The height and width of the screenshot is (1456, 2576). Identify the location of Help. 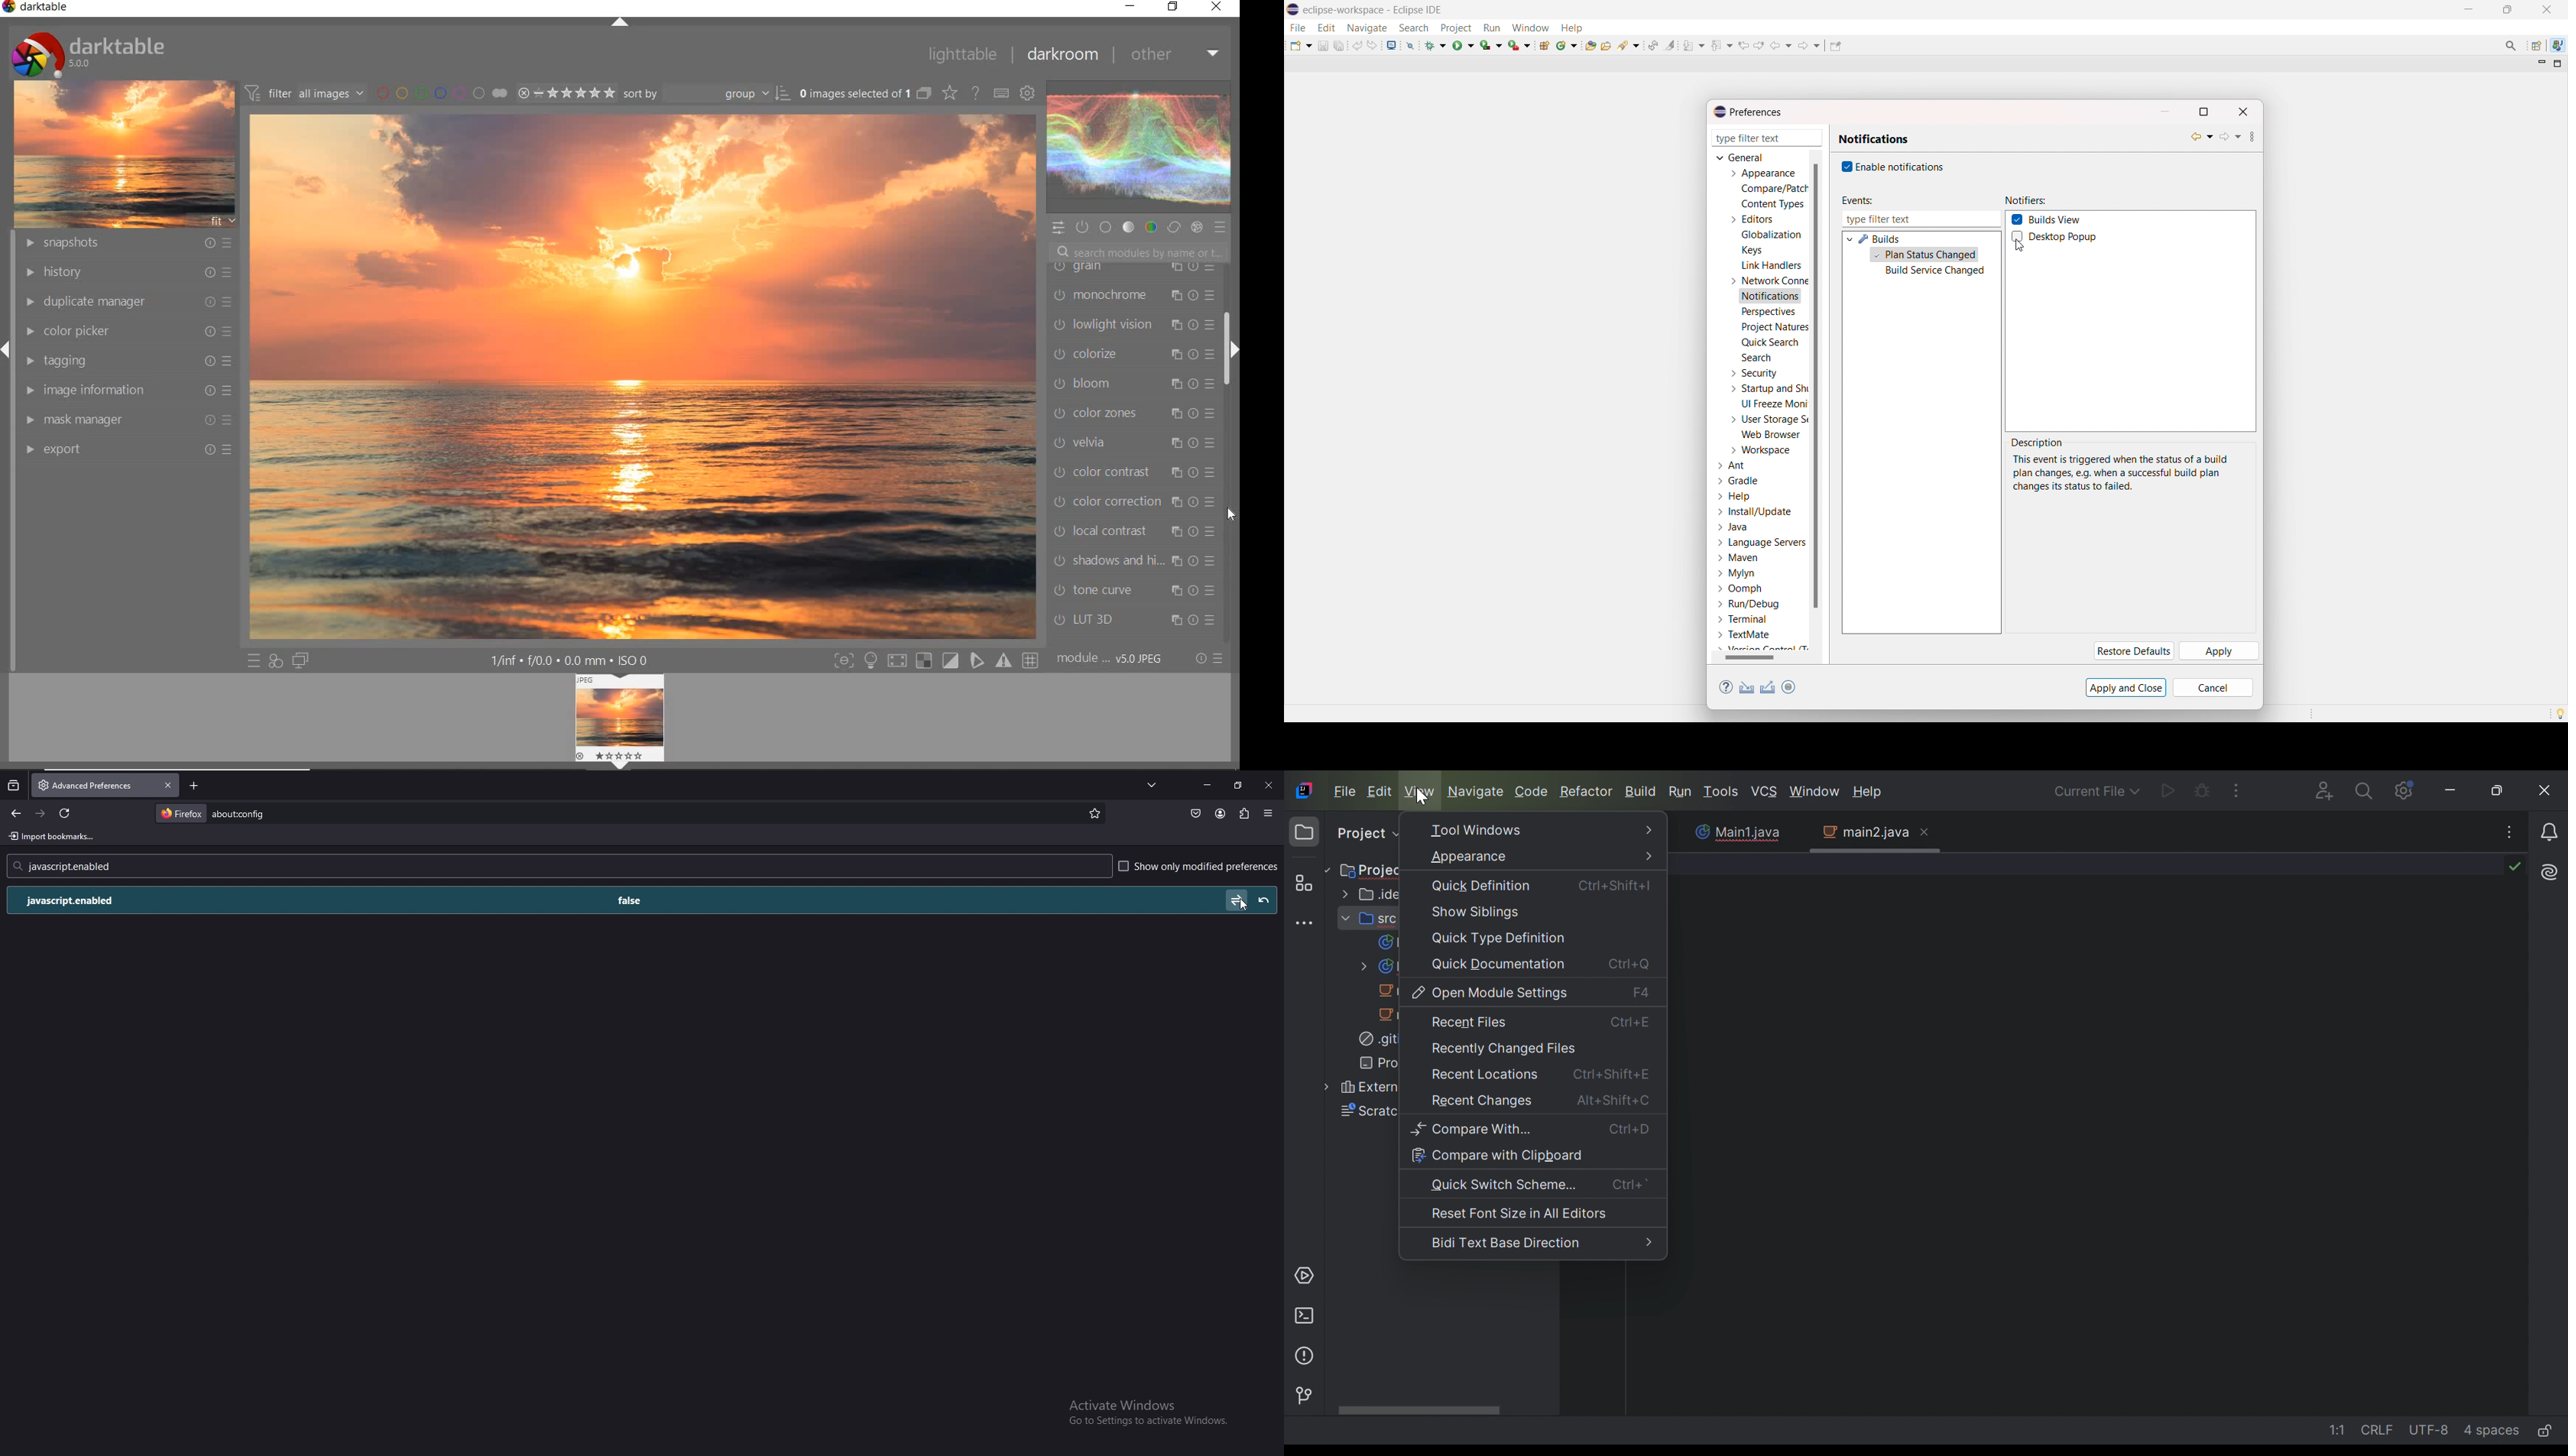
(1868, 792).